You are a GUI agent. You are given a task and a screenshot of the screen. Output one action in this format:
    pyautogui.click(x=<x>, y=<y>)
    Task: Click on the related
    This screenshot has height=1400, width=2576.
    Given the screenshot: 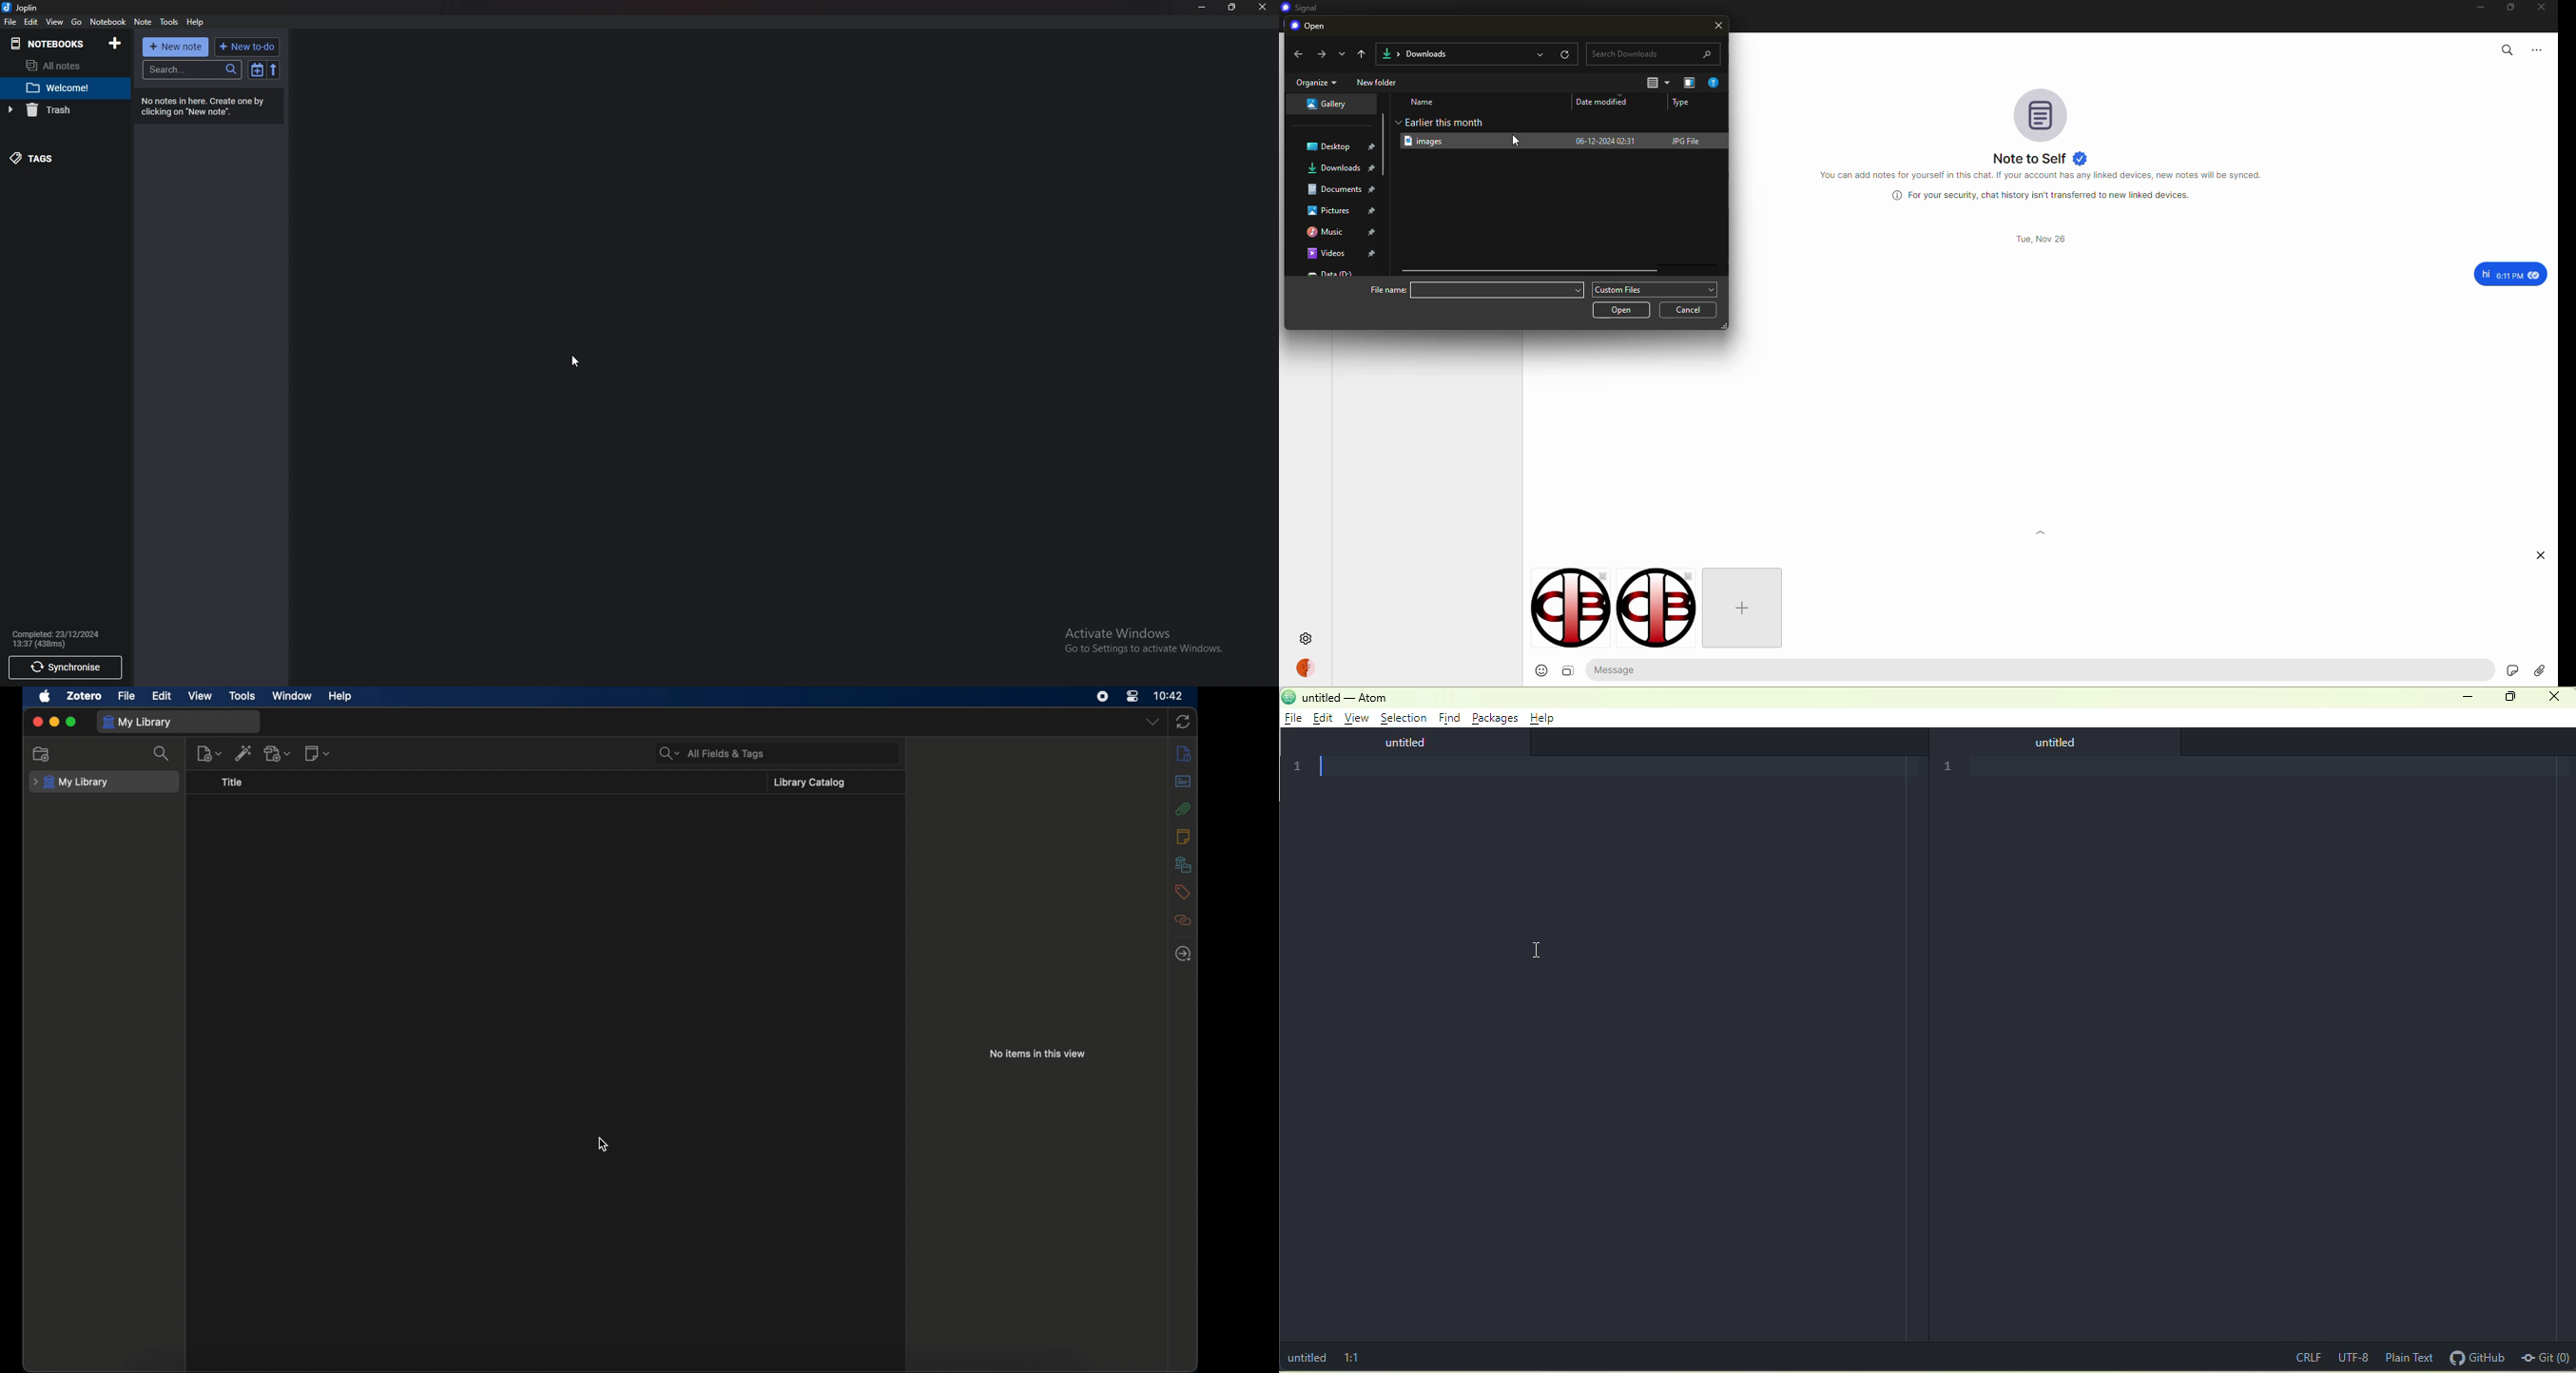 What is the action you would take?
    pyautogui.click(x=1183, y=920)
    